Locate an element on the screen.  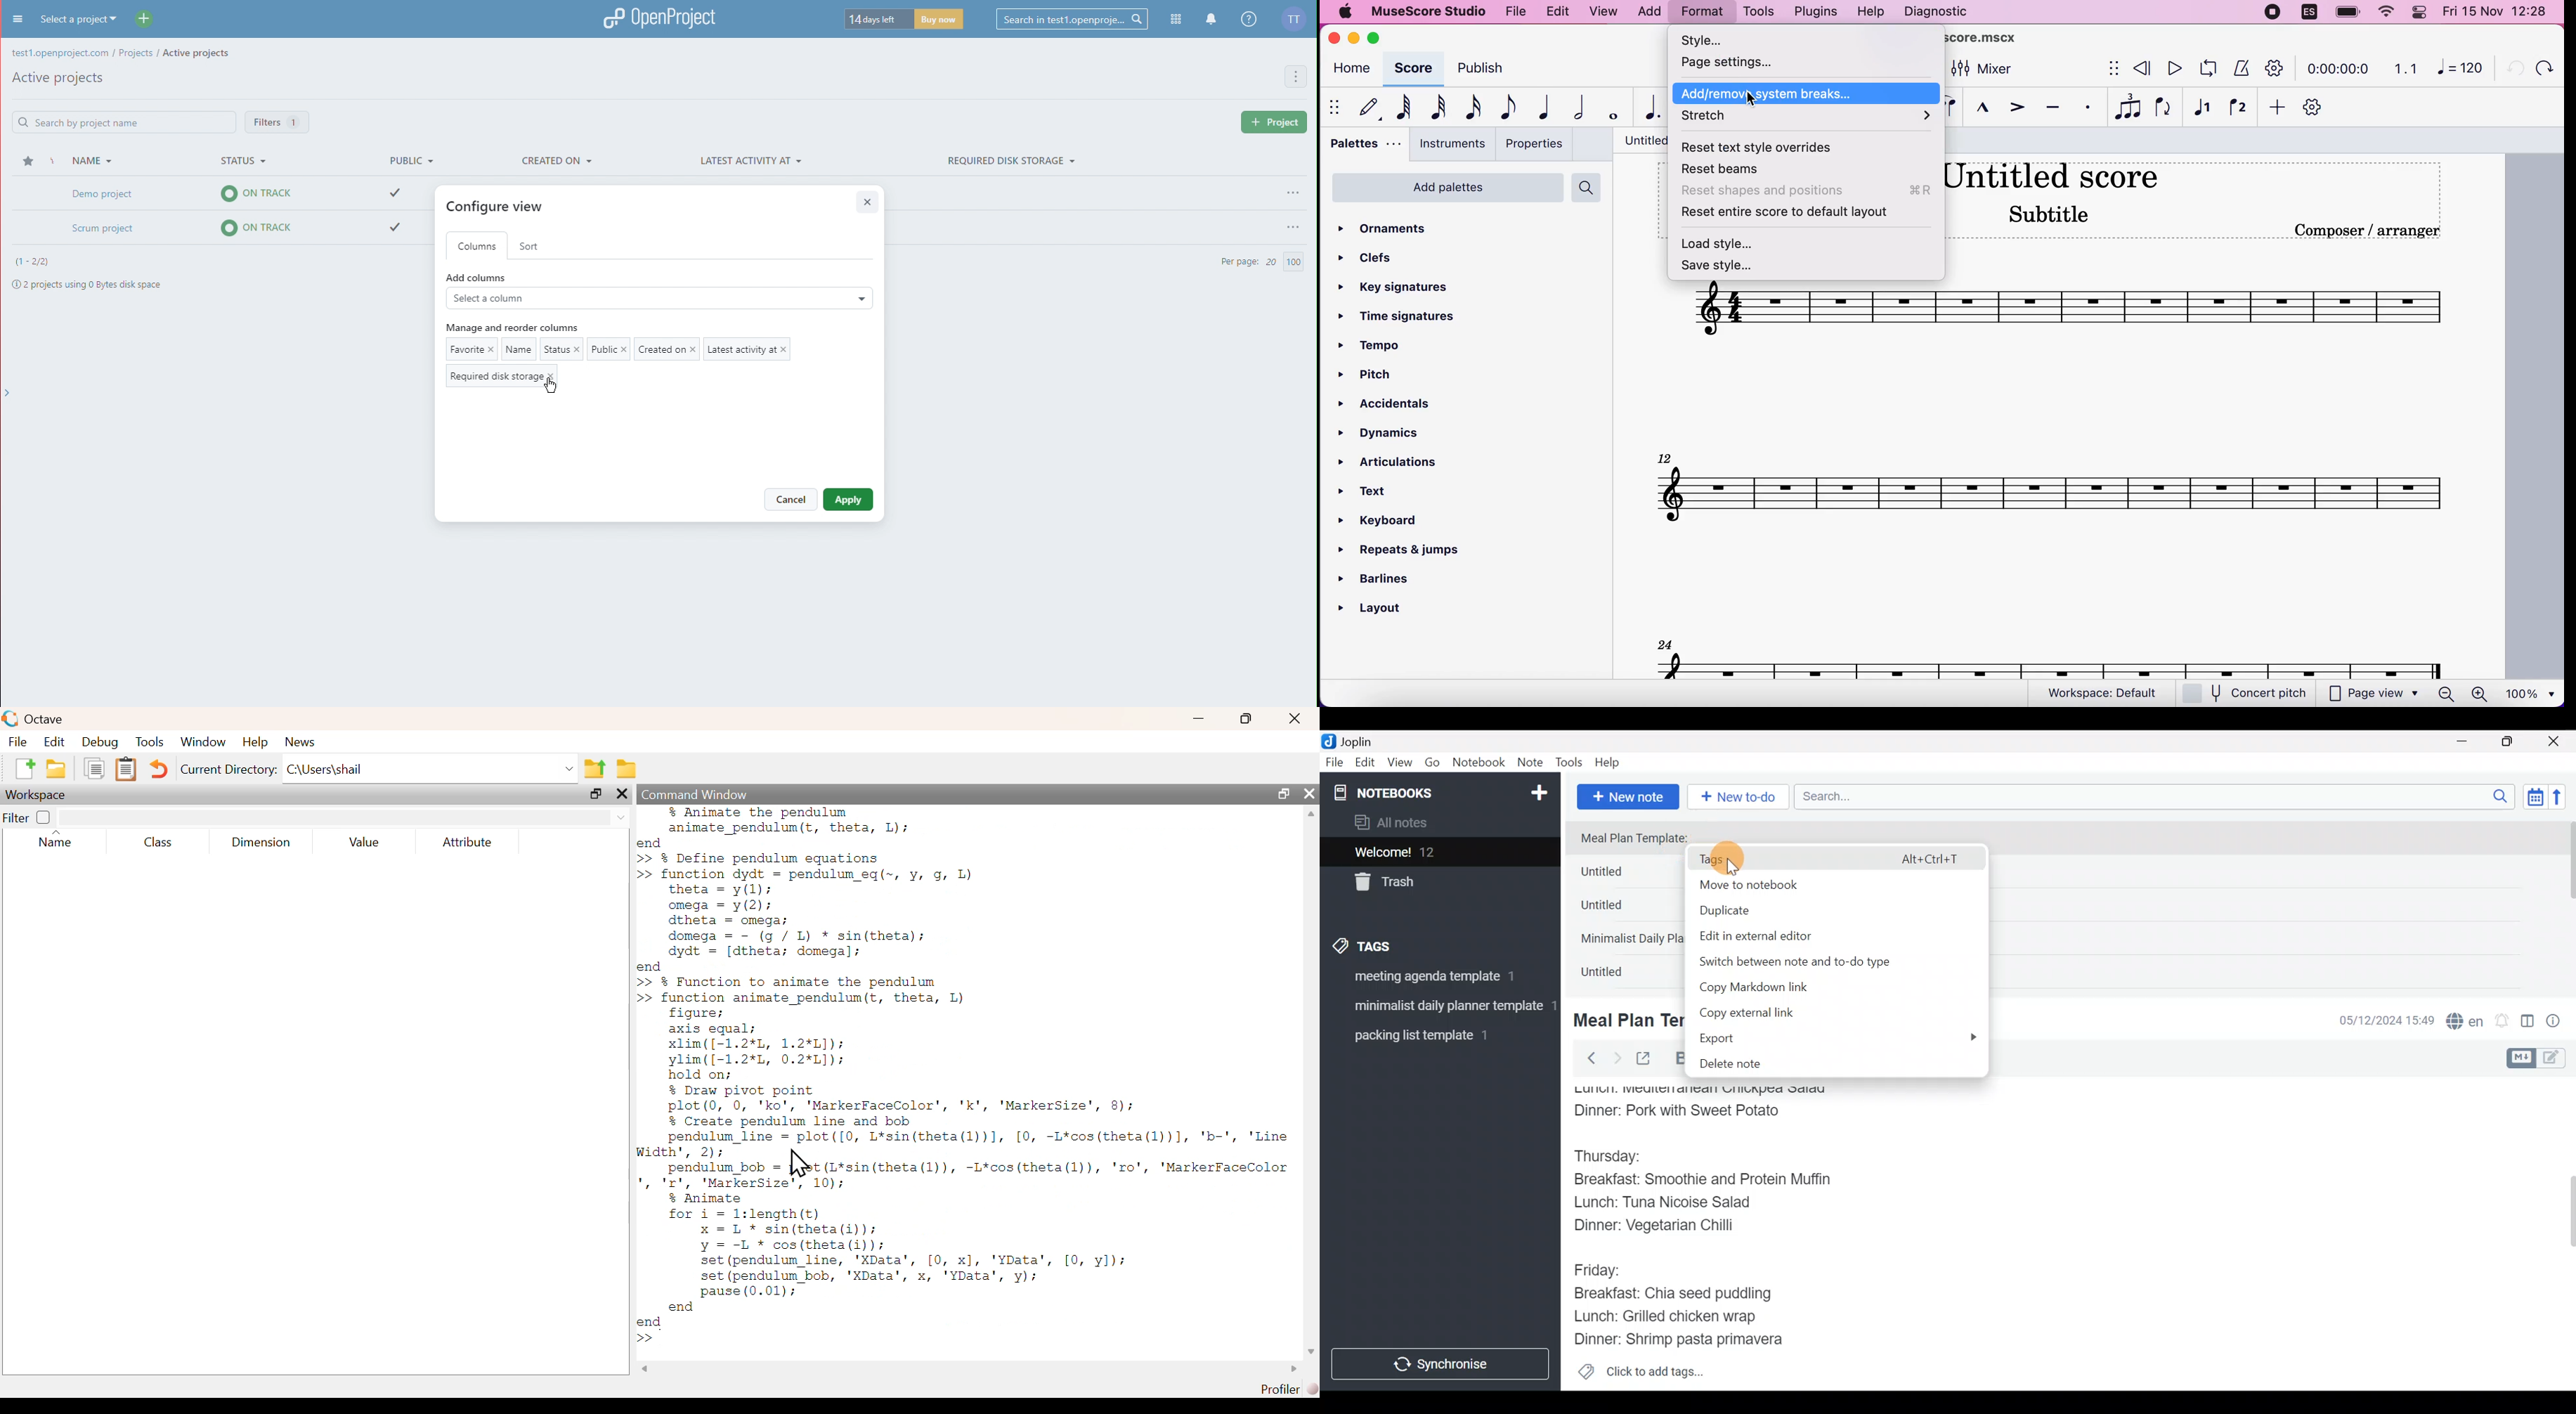
copy is located at coordinates (97, 767).